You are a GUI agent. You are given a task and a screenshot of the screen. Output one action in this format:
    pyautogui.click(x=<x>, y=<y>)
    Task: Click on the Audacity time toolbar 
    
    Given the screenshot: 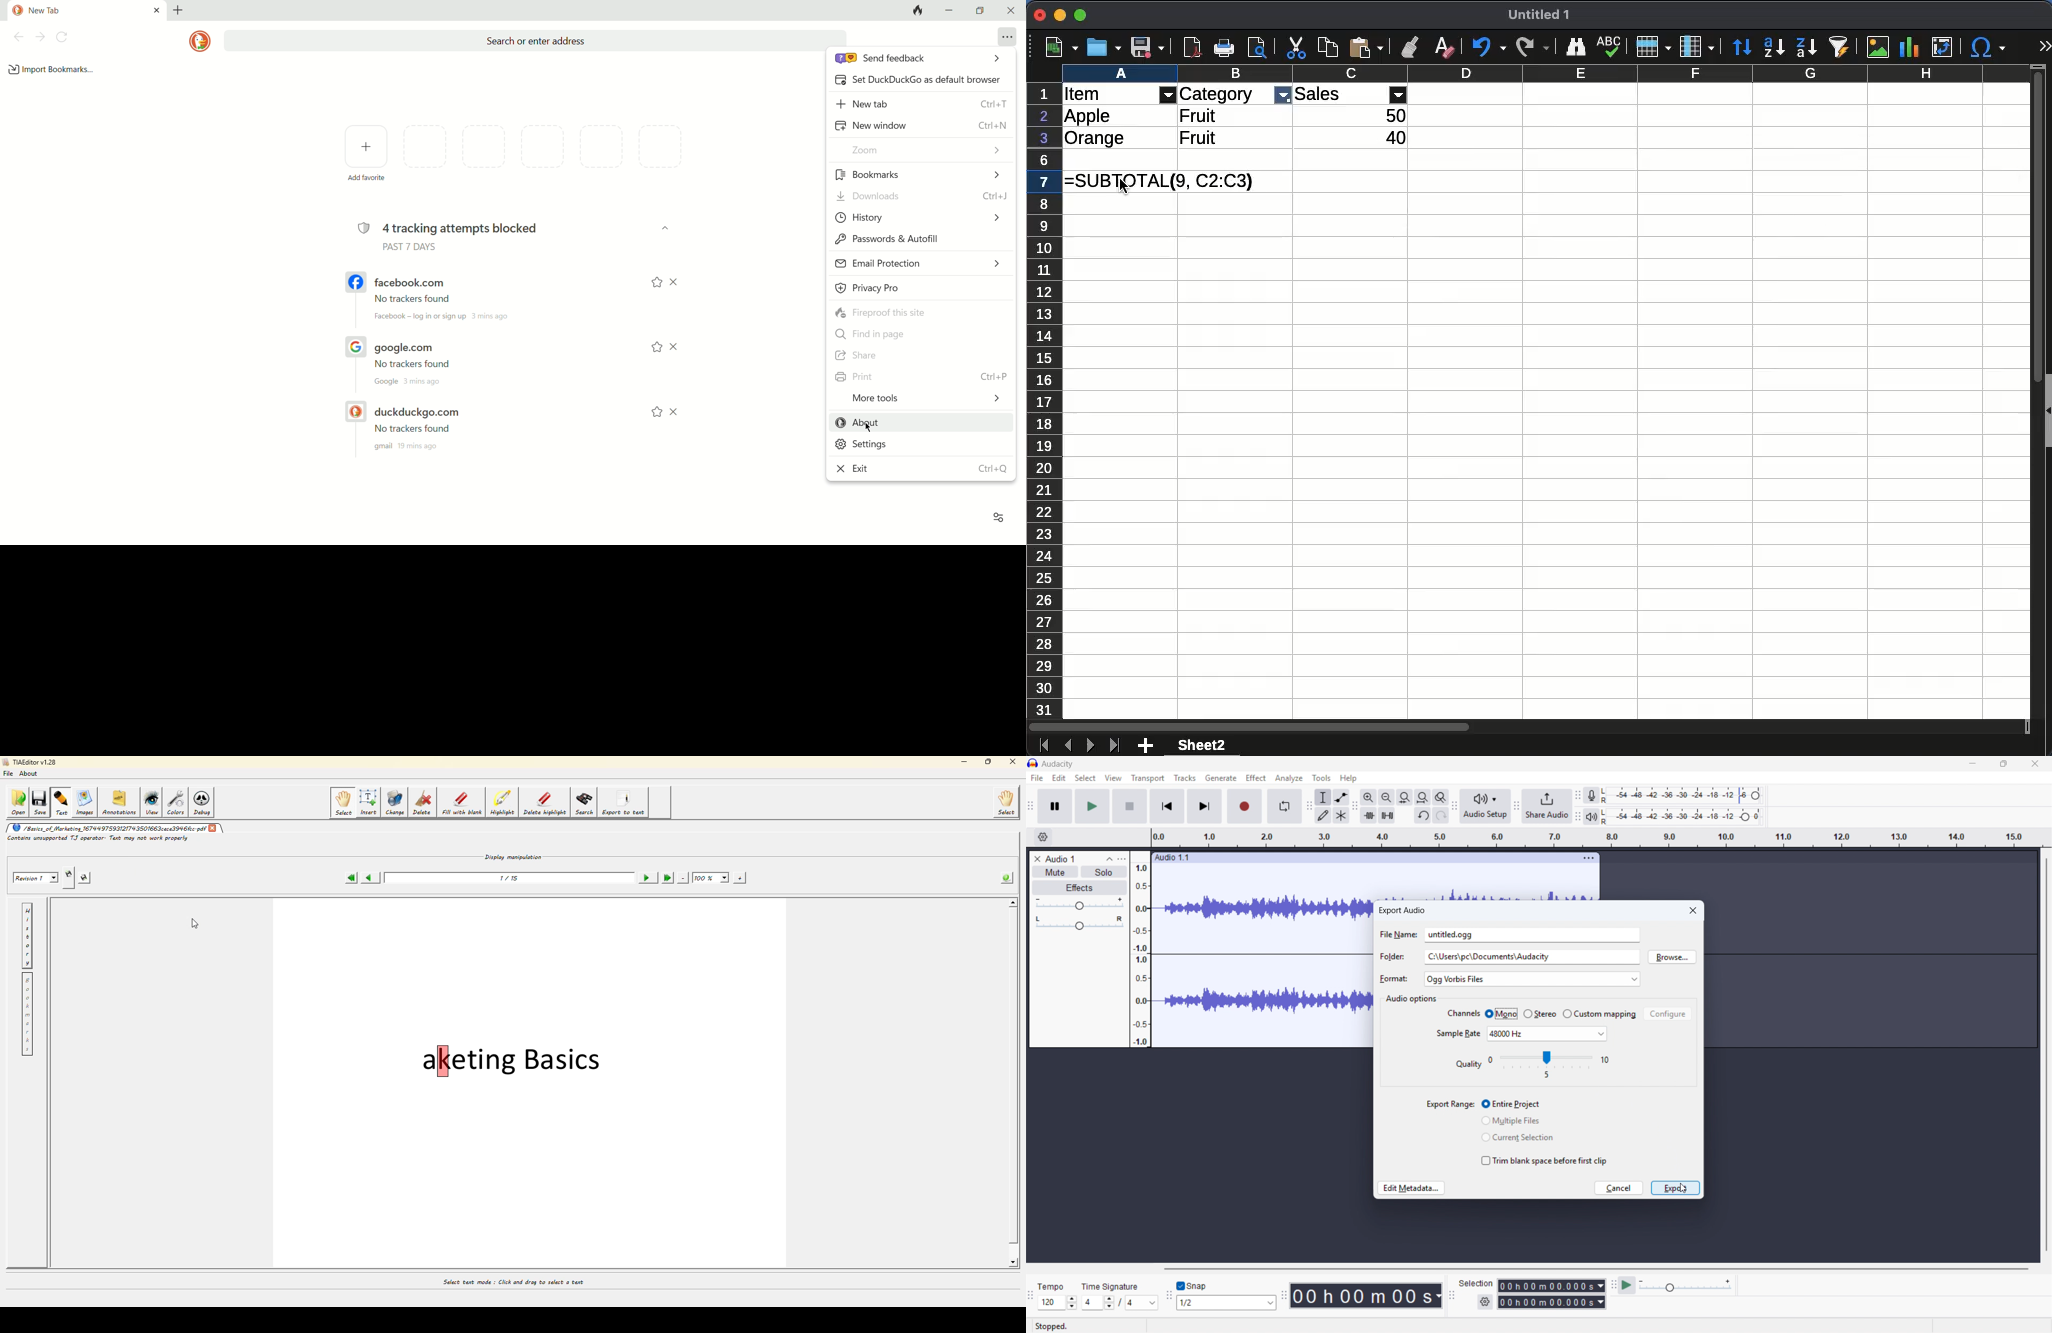 What is the action you would take?
    pyautogui.click(x=1284, y=1295)
    